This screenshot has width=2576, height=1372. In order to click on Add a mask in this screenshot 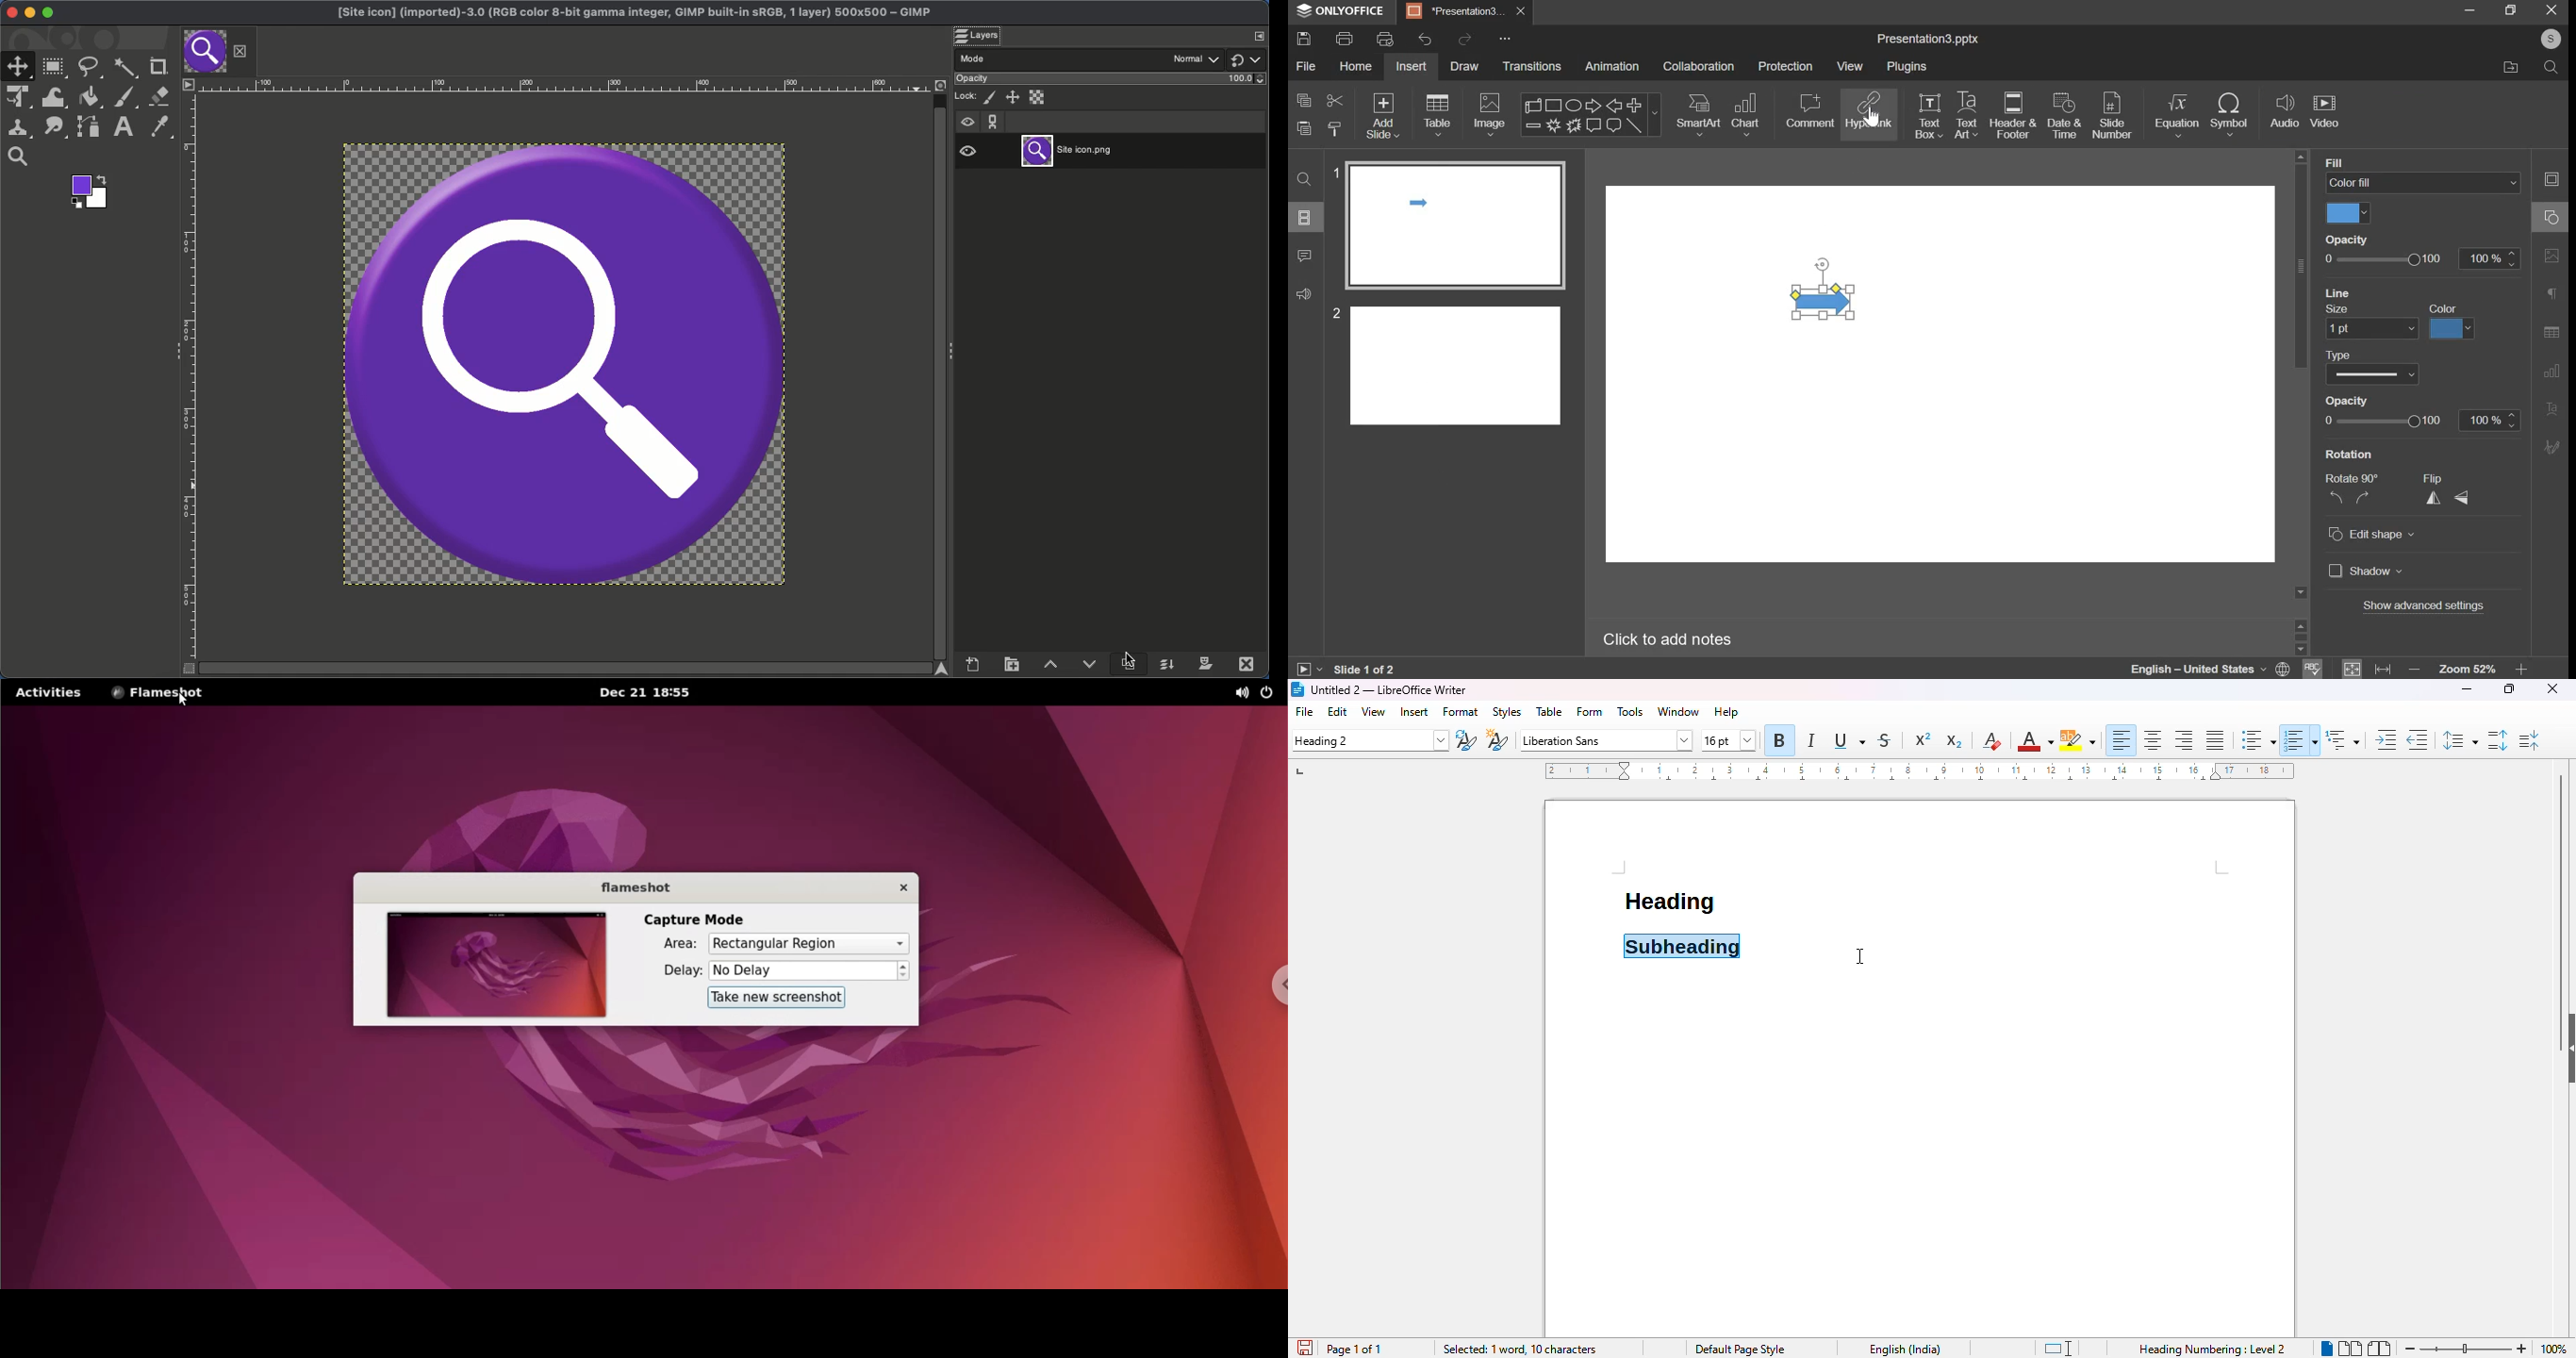, I will do `click(1205, 663)`.